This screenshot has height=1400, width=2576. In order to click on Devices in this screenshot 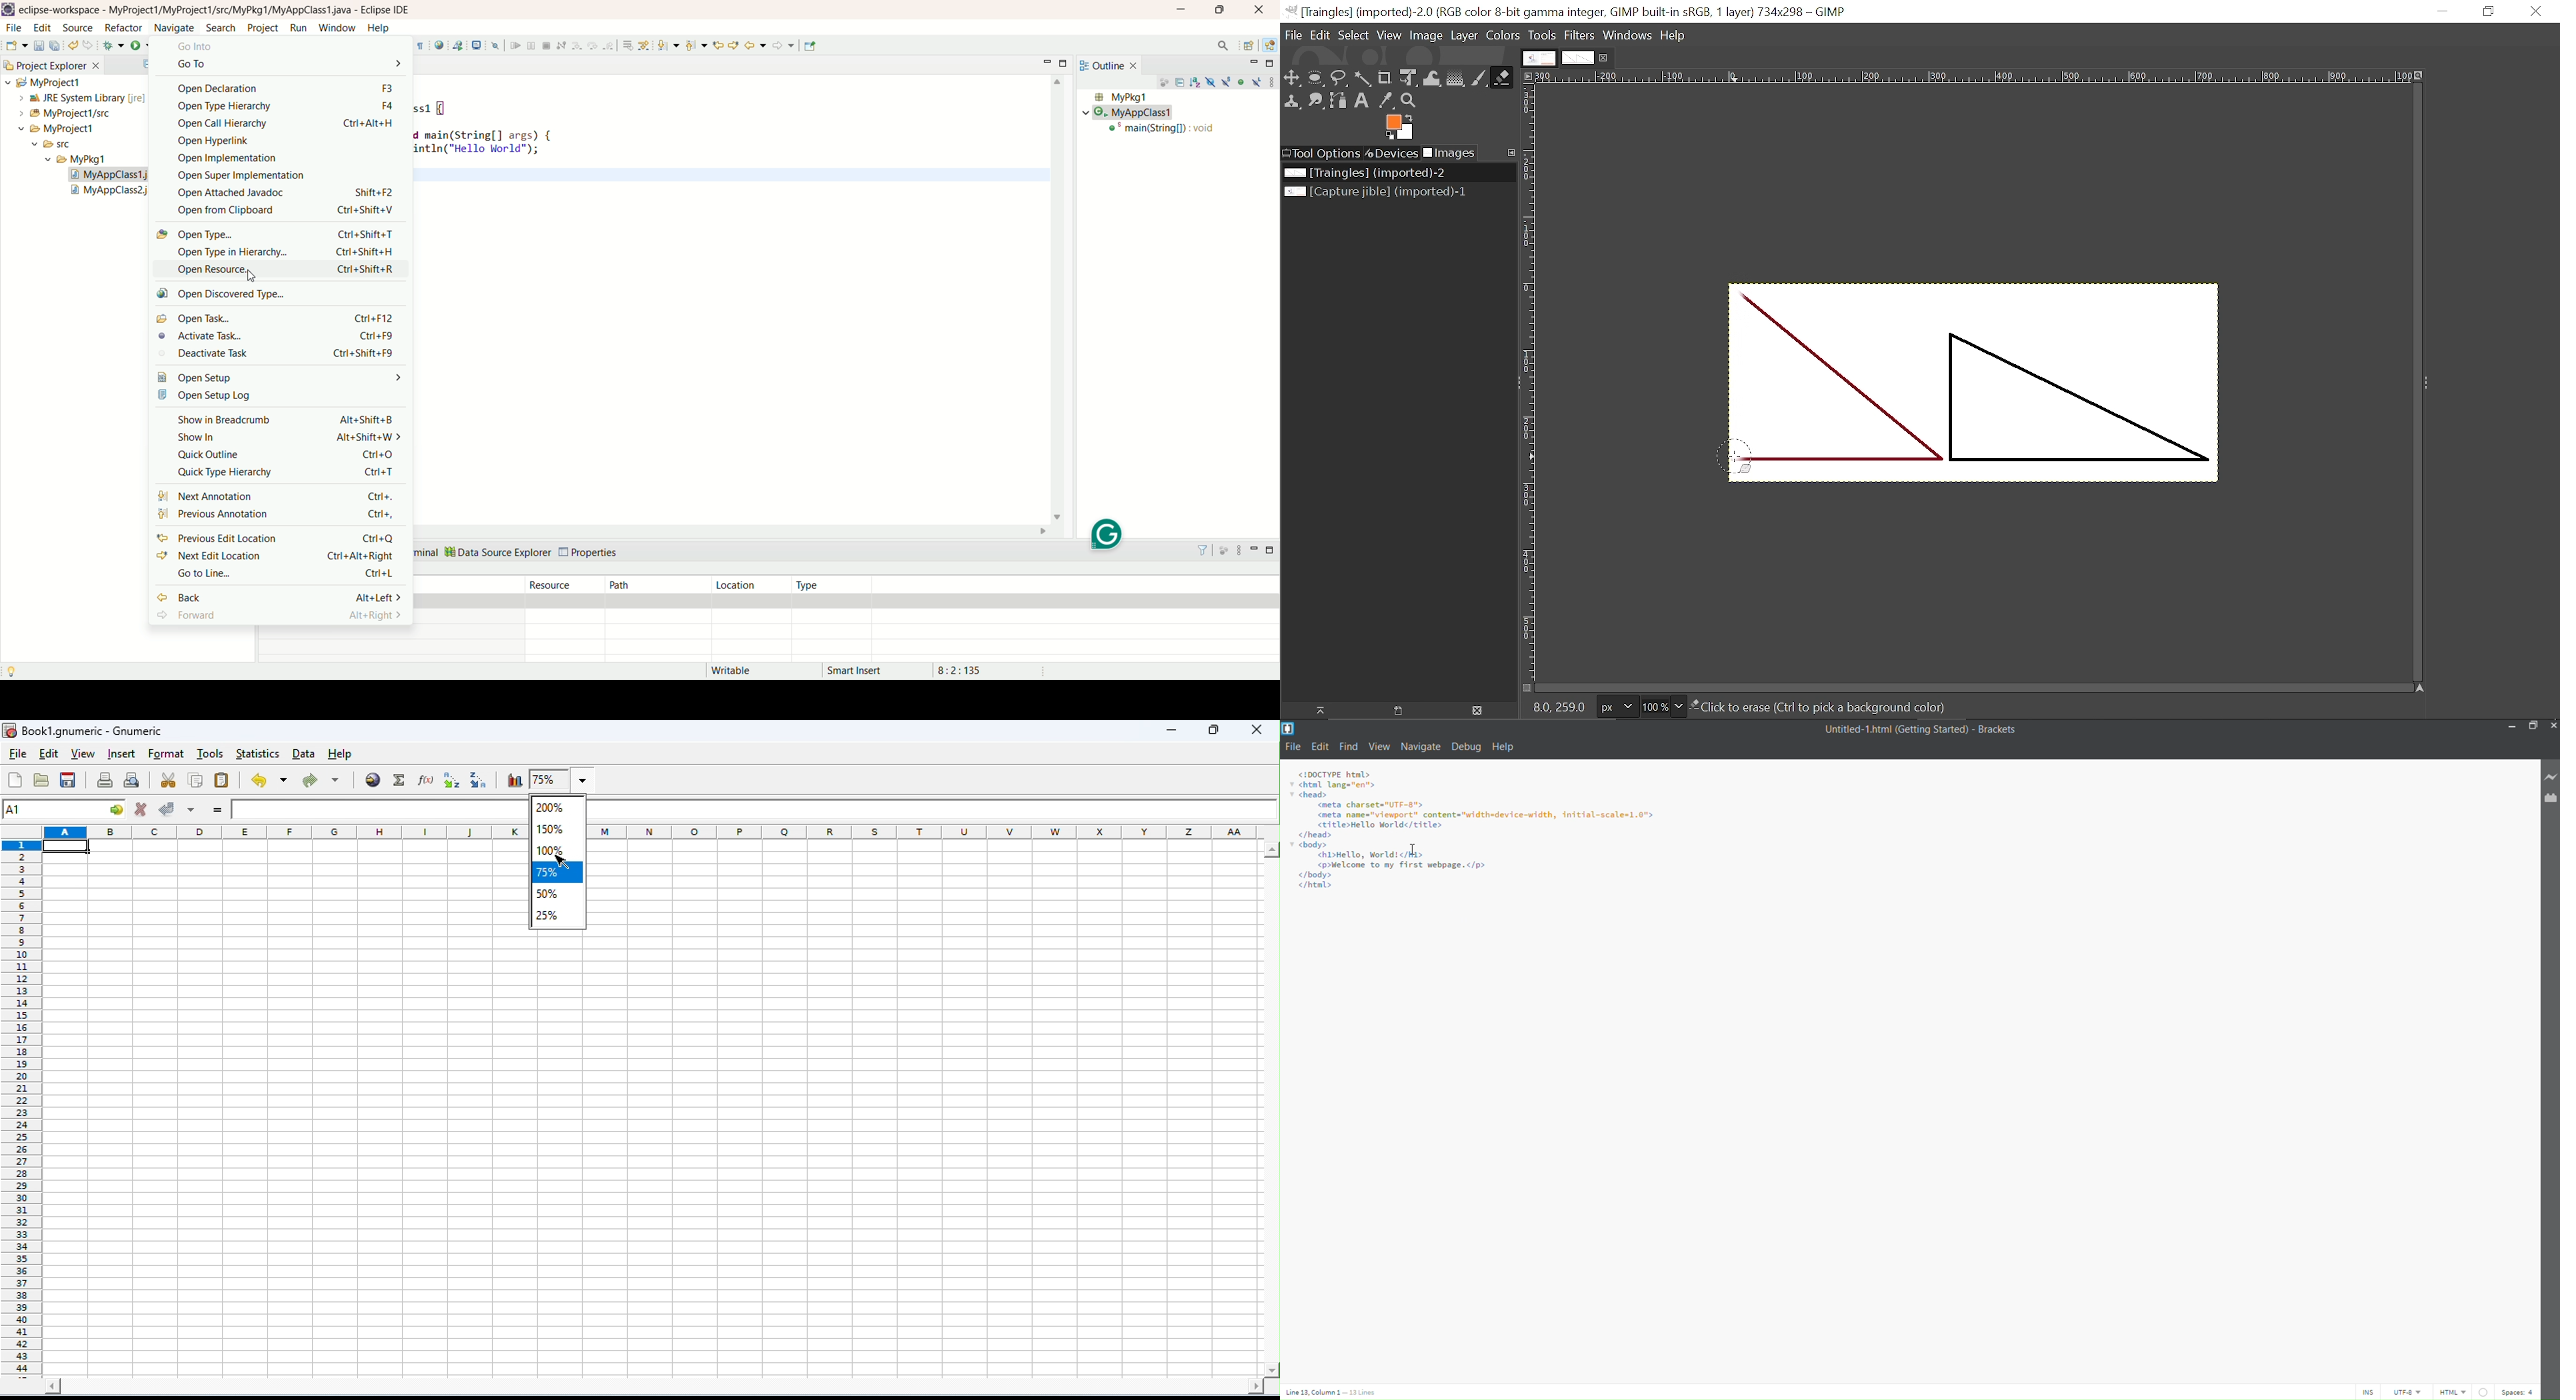, I will do `click(1391, 153)`.